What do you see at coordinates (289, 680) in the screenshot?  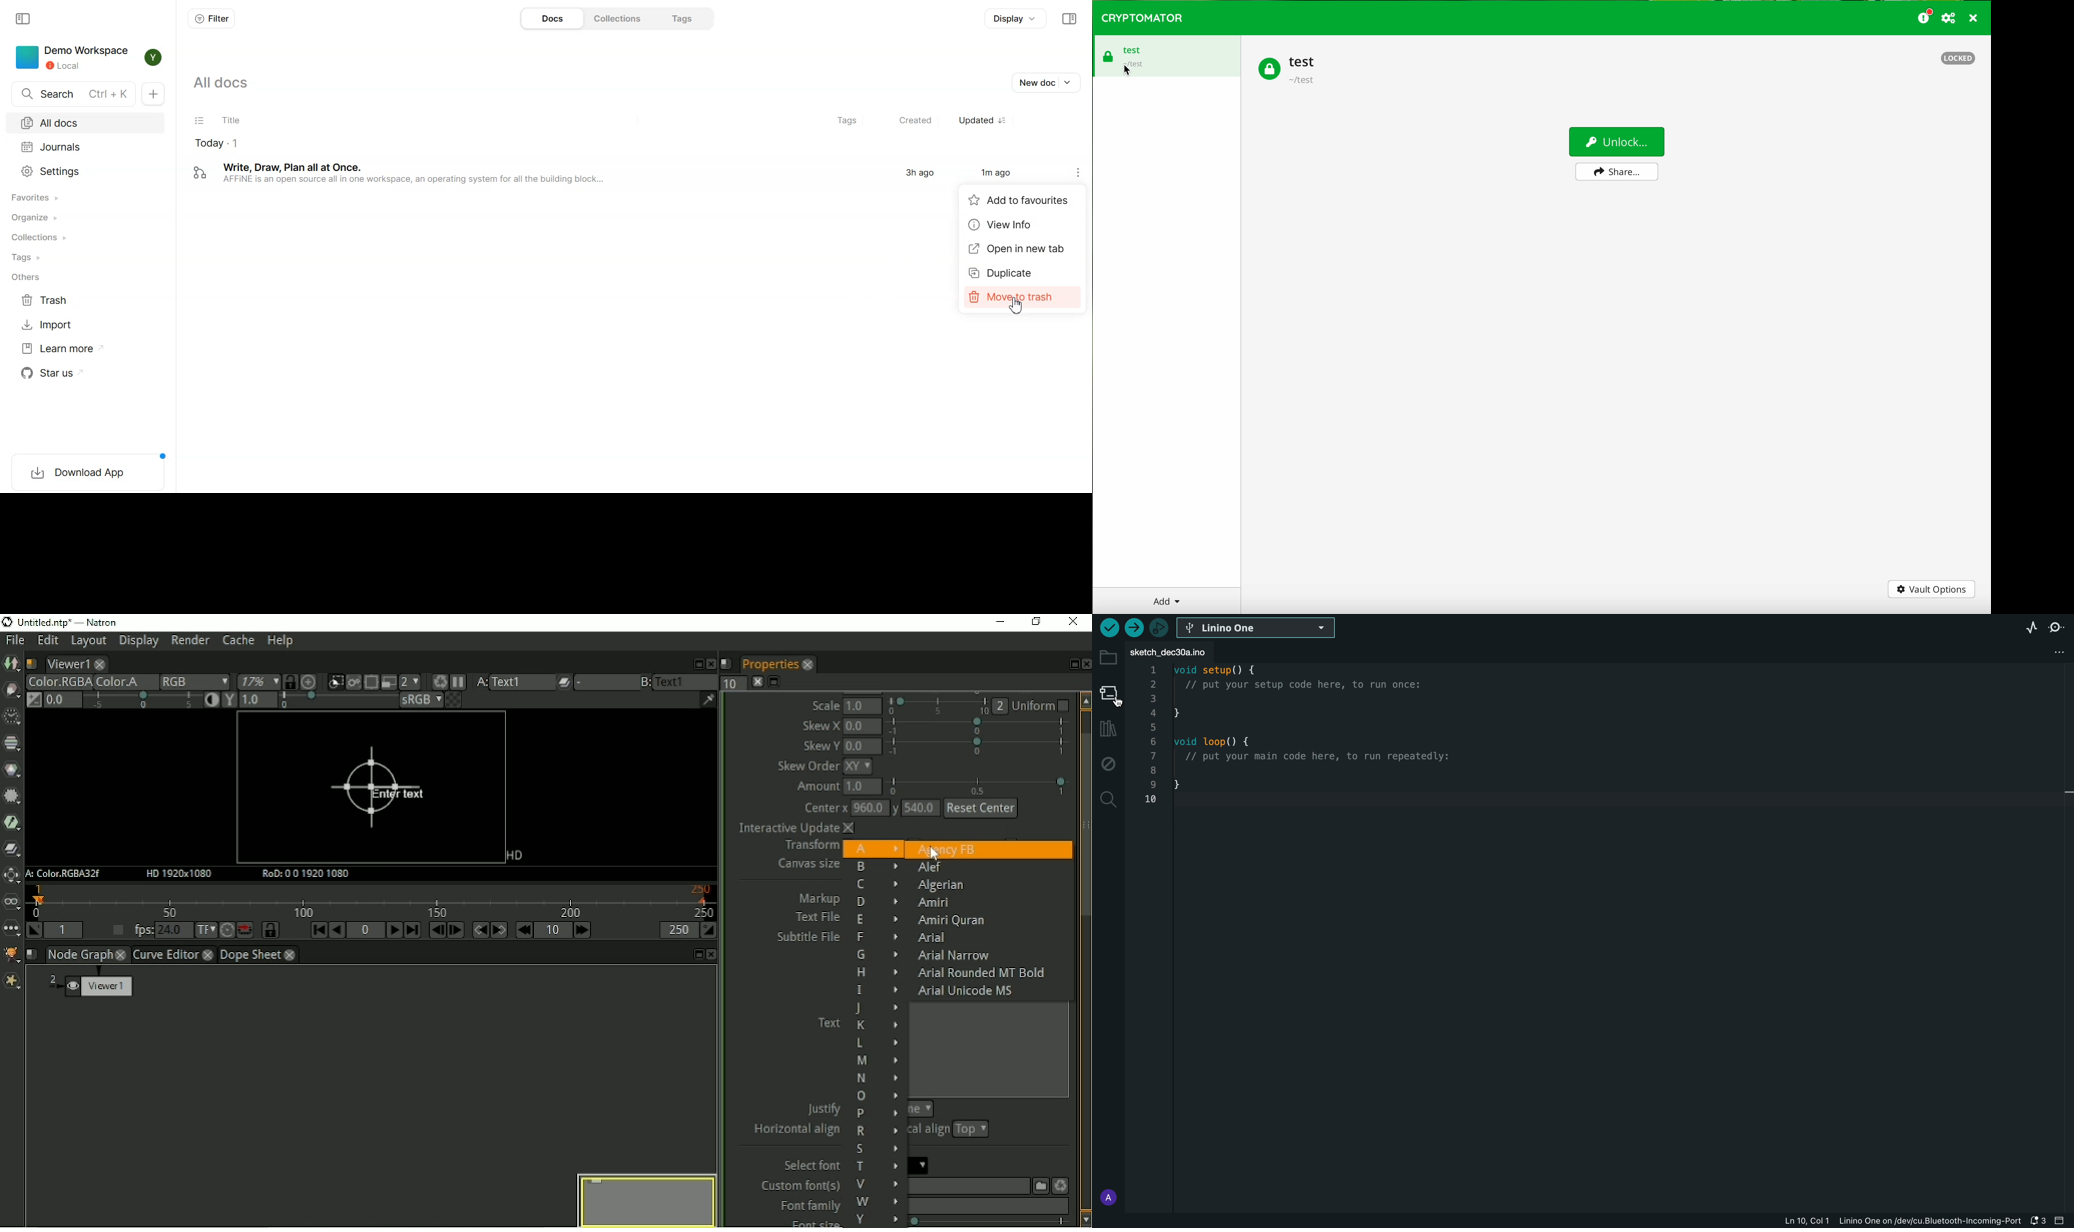 I see `Synchronize viewers` at bounding box center [289, 680].